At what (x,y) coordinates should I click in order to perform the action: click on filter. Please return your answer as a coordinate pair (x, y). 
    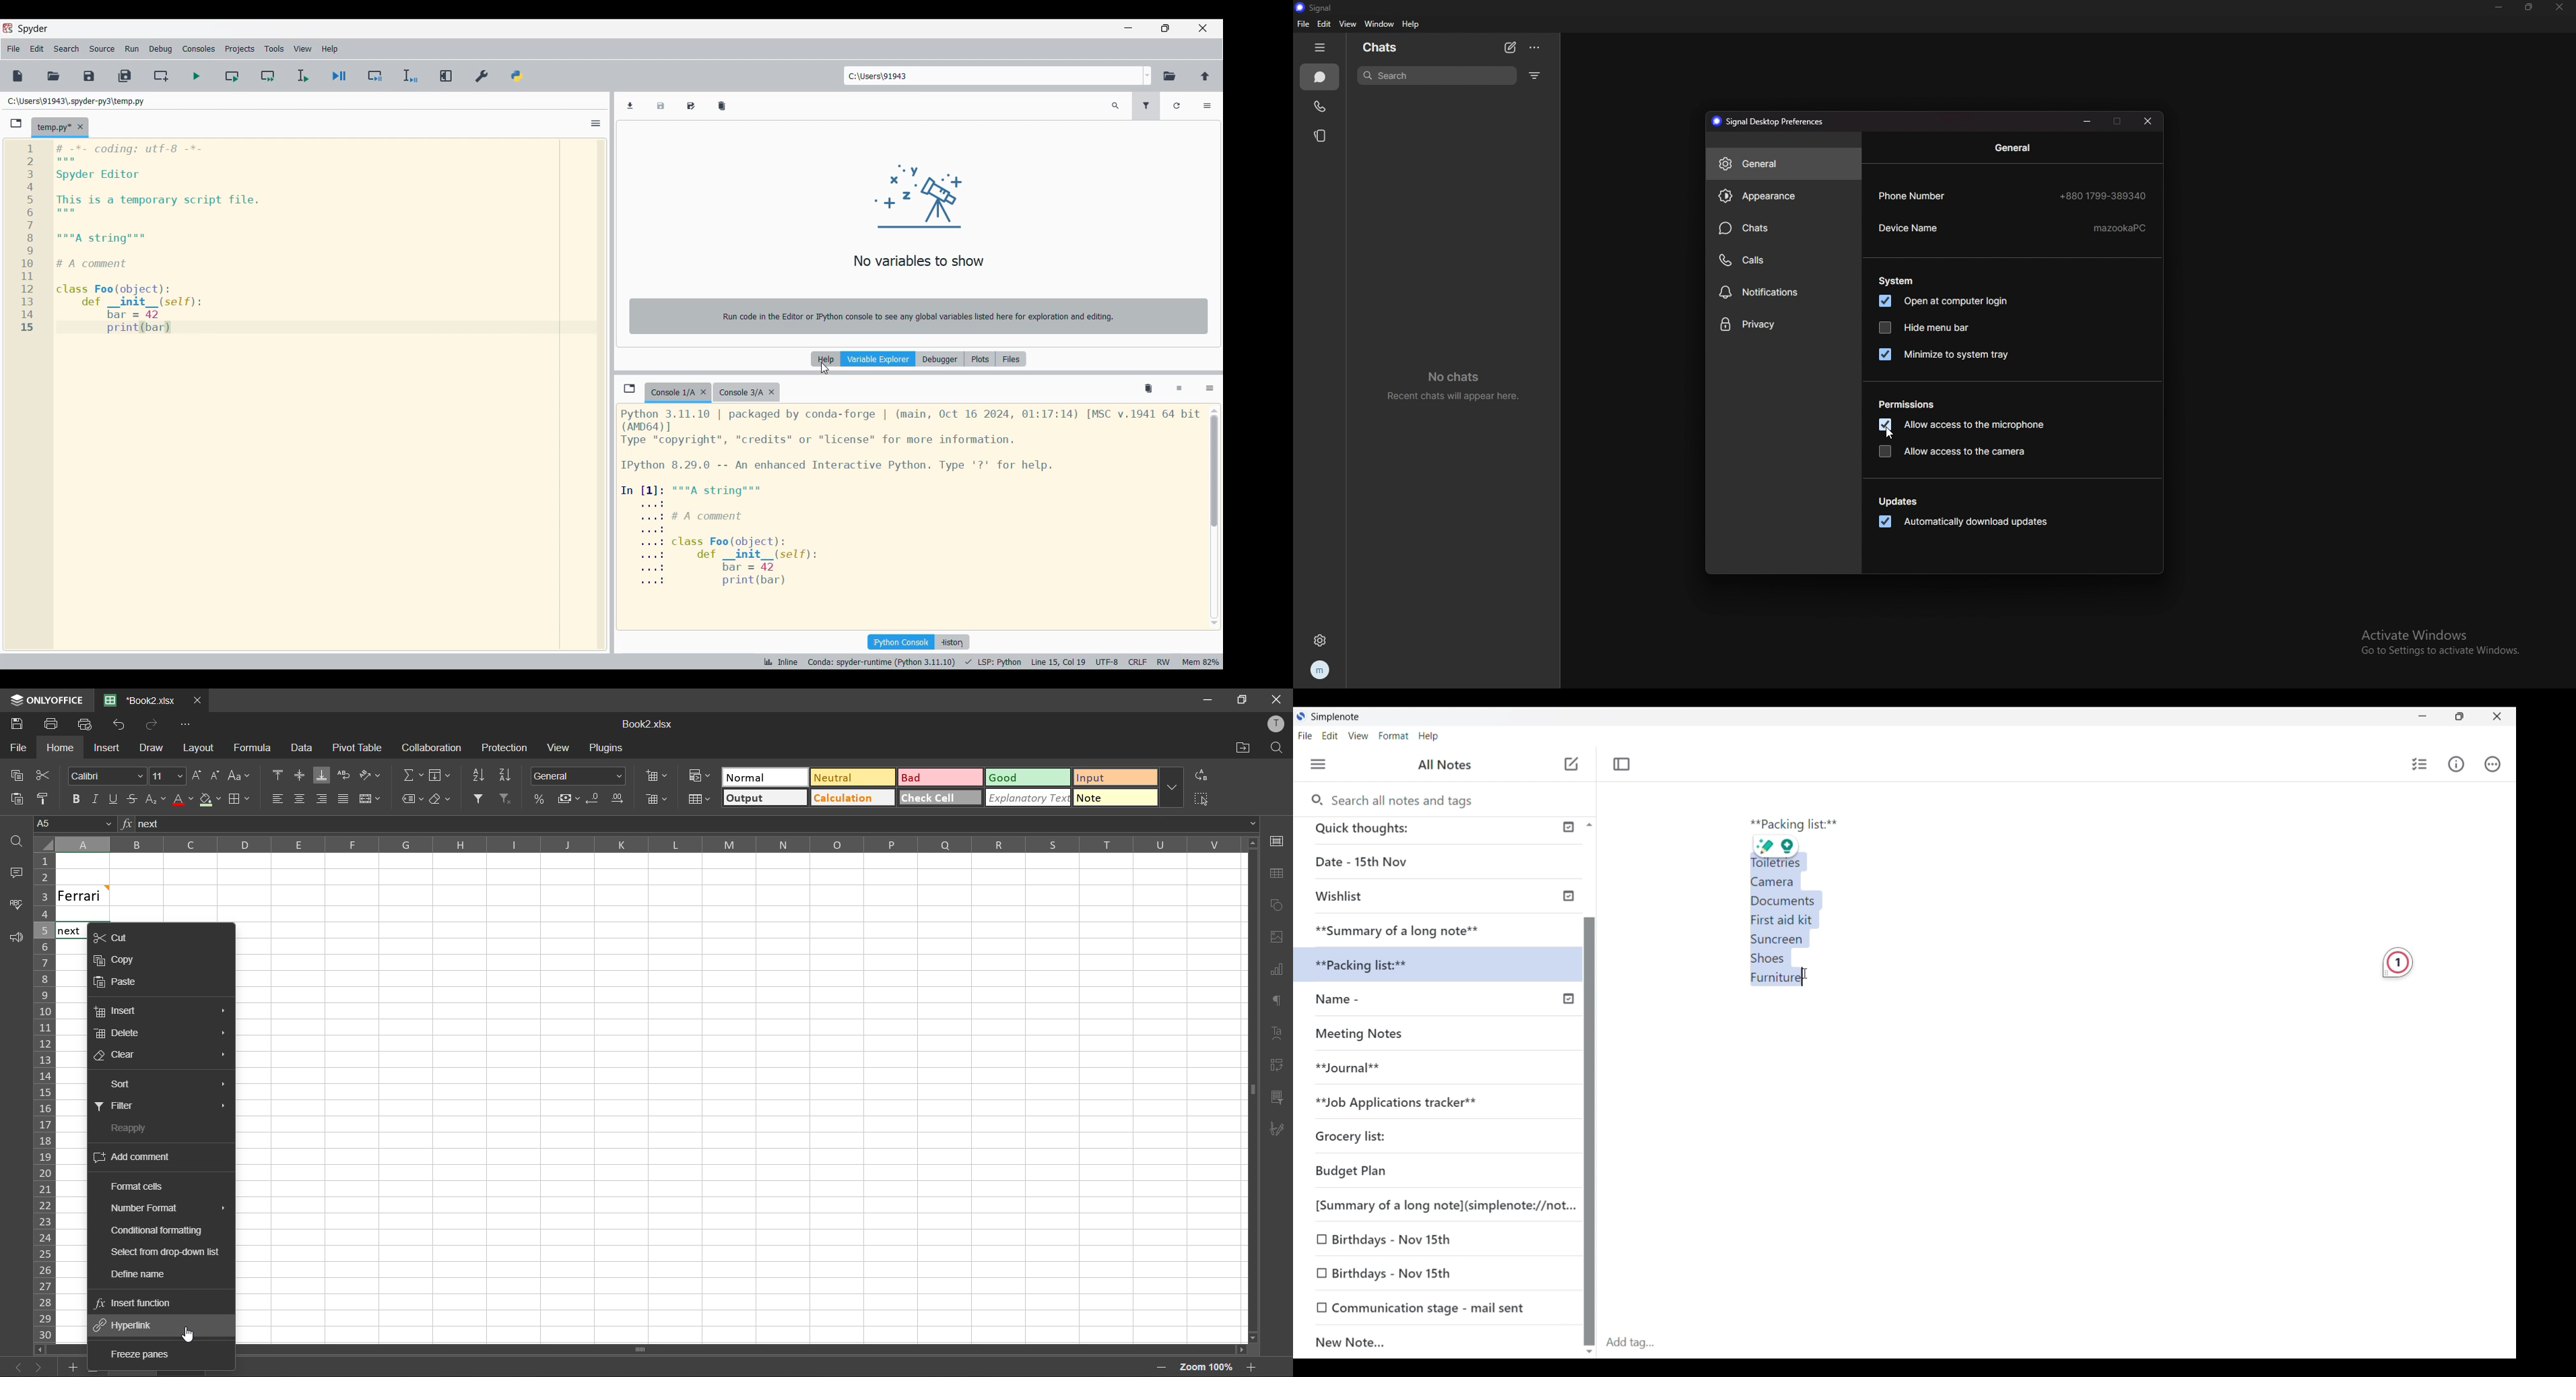
    Looking at the image, I should click on (1536, 76).